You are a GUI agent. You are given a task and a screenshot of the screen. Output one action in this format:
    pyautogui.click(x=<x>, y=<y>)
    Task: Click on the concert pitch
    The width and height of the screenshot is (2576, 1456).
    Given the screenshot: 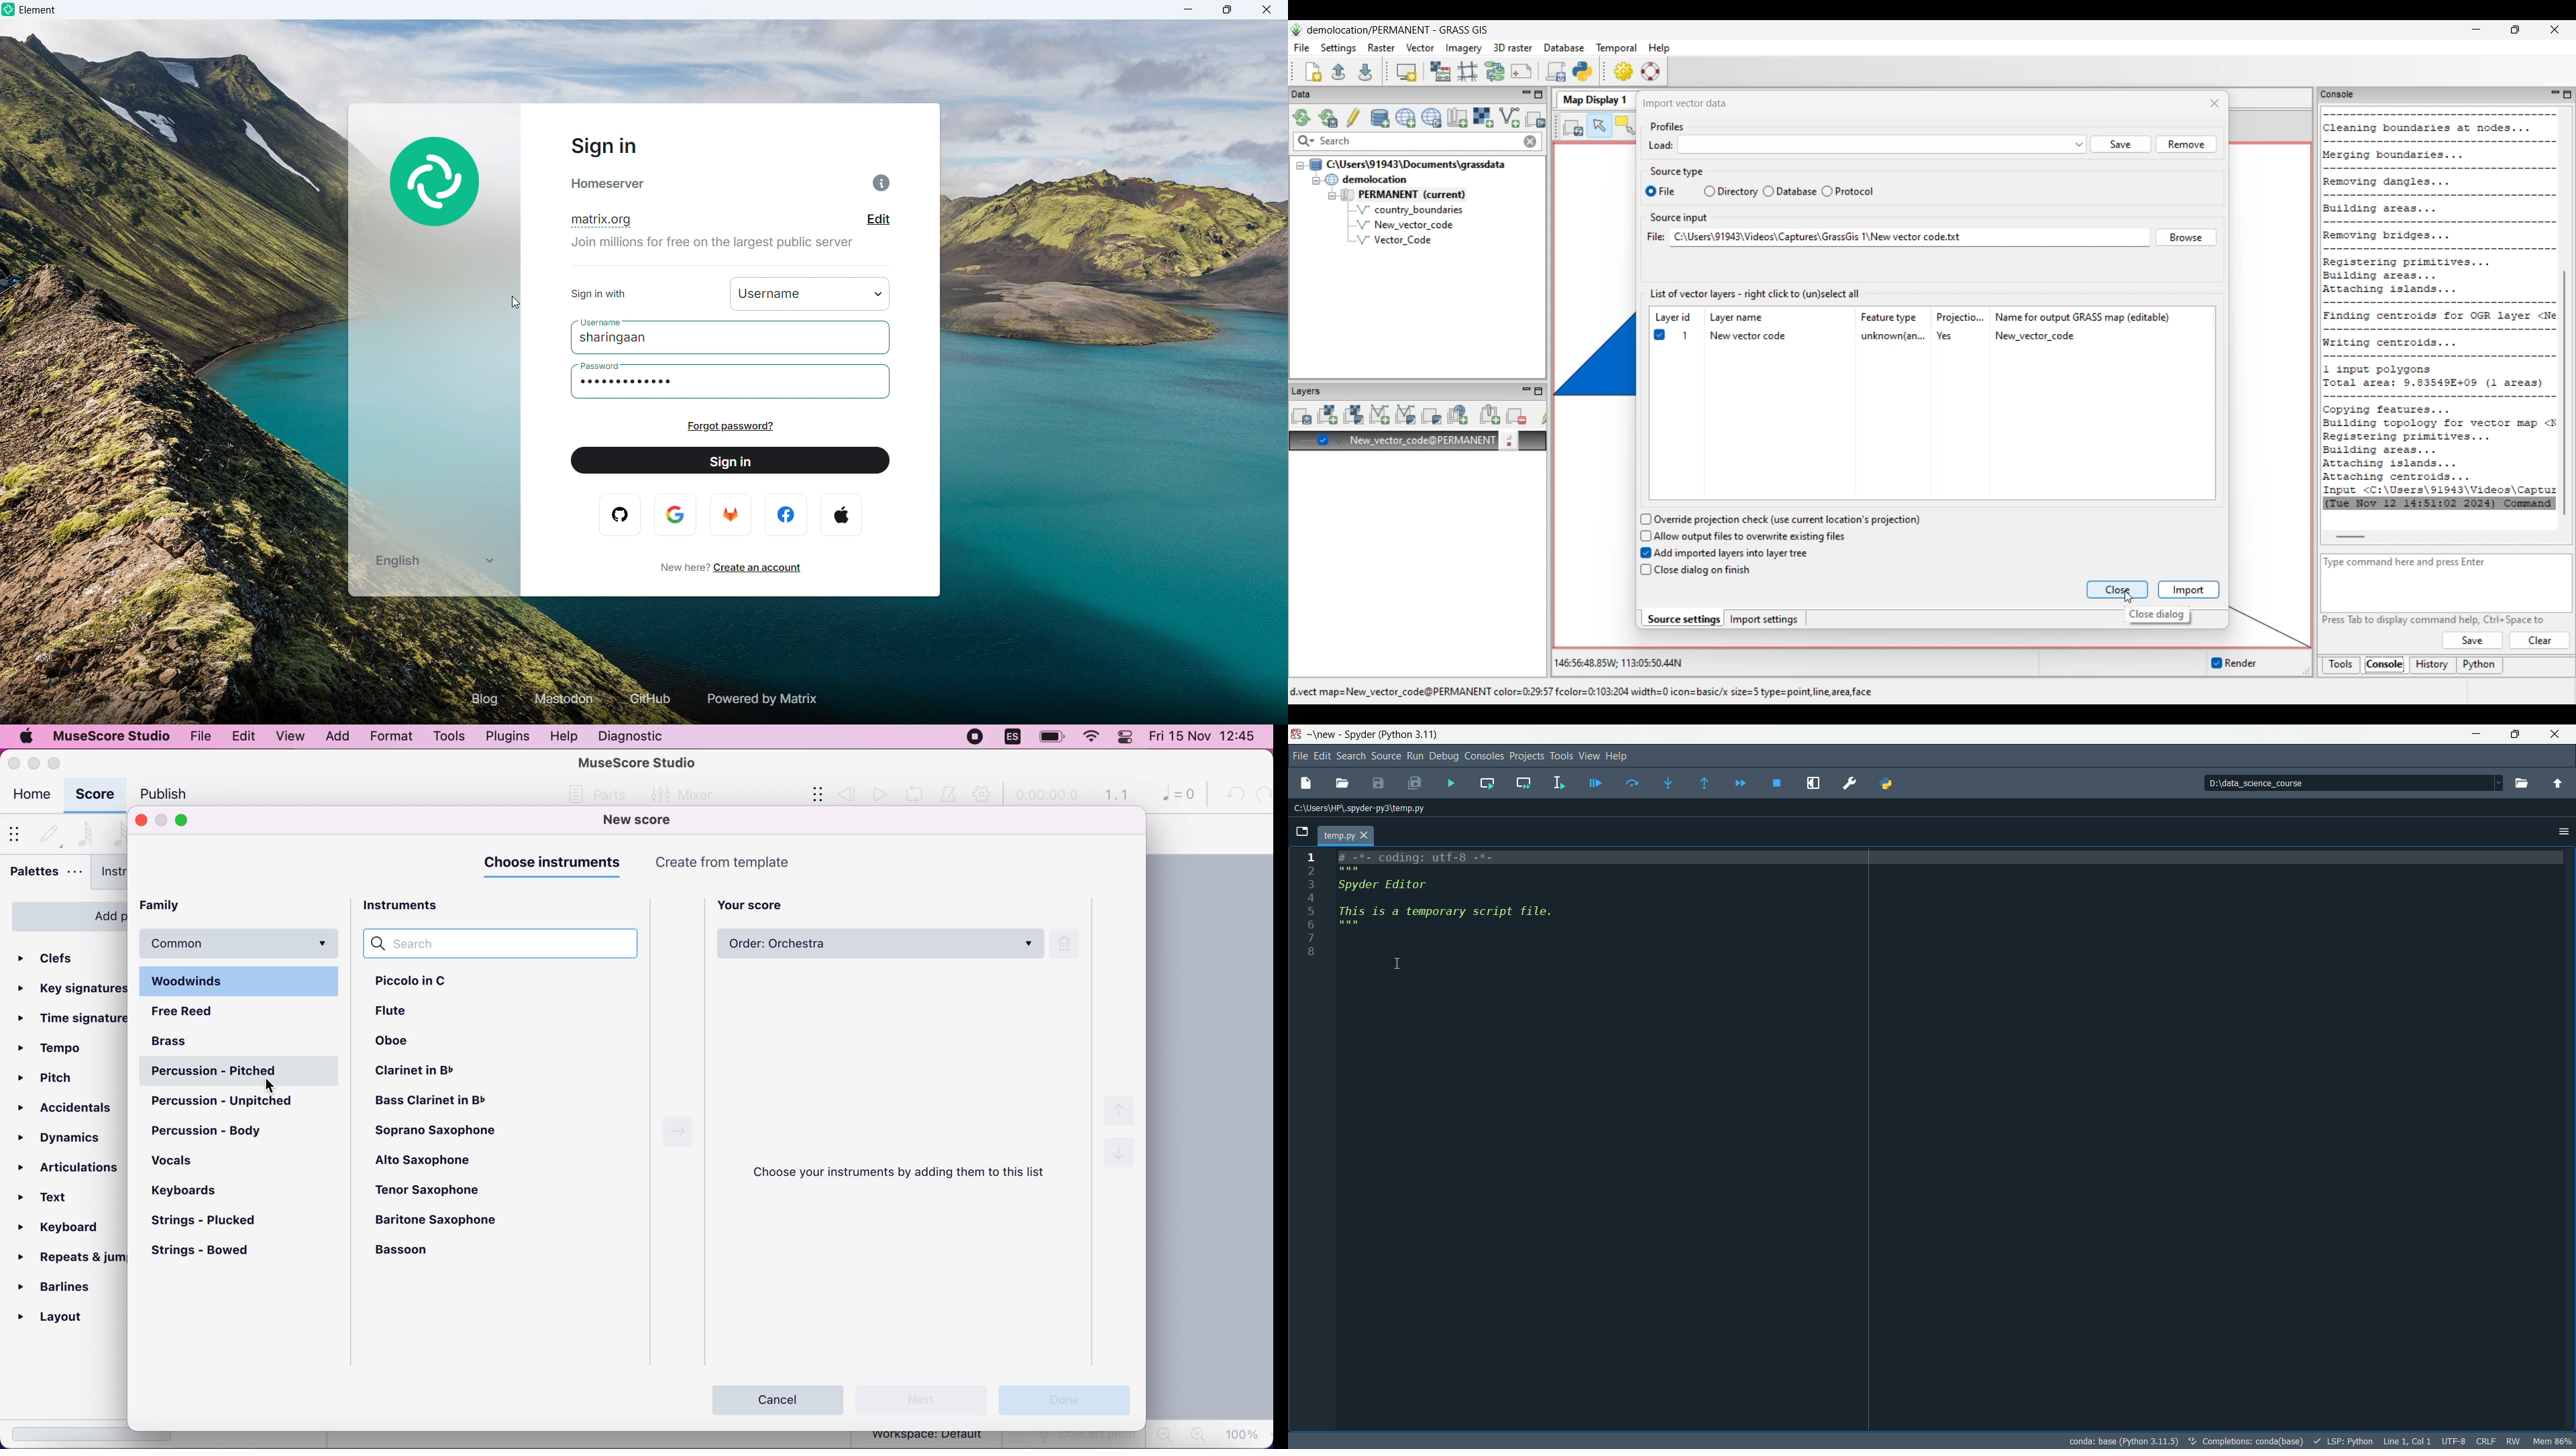 What is the action you would take?
    pyautogui.click(x=1076, y=1440)
    